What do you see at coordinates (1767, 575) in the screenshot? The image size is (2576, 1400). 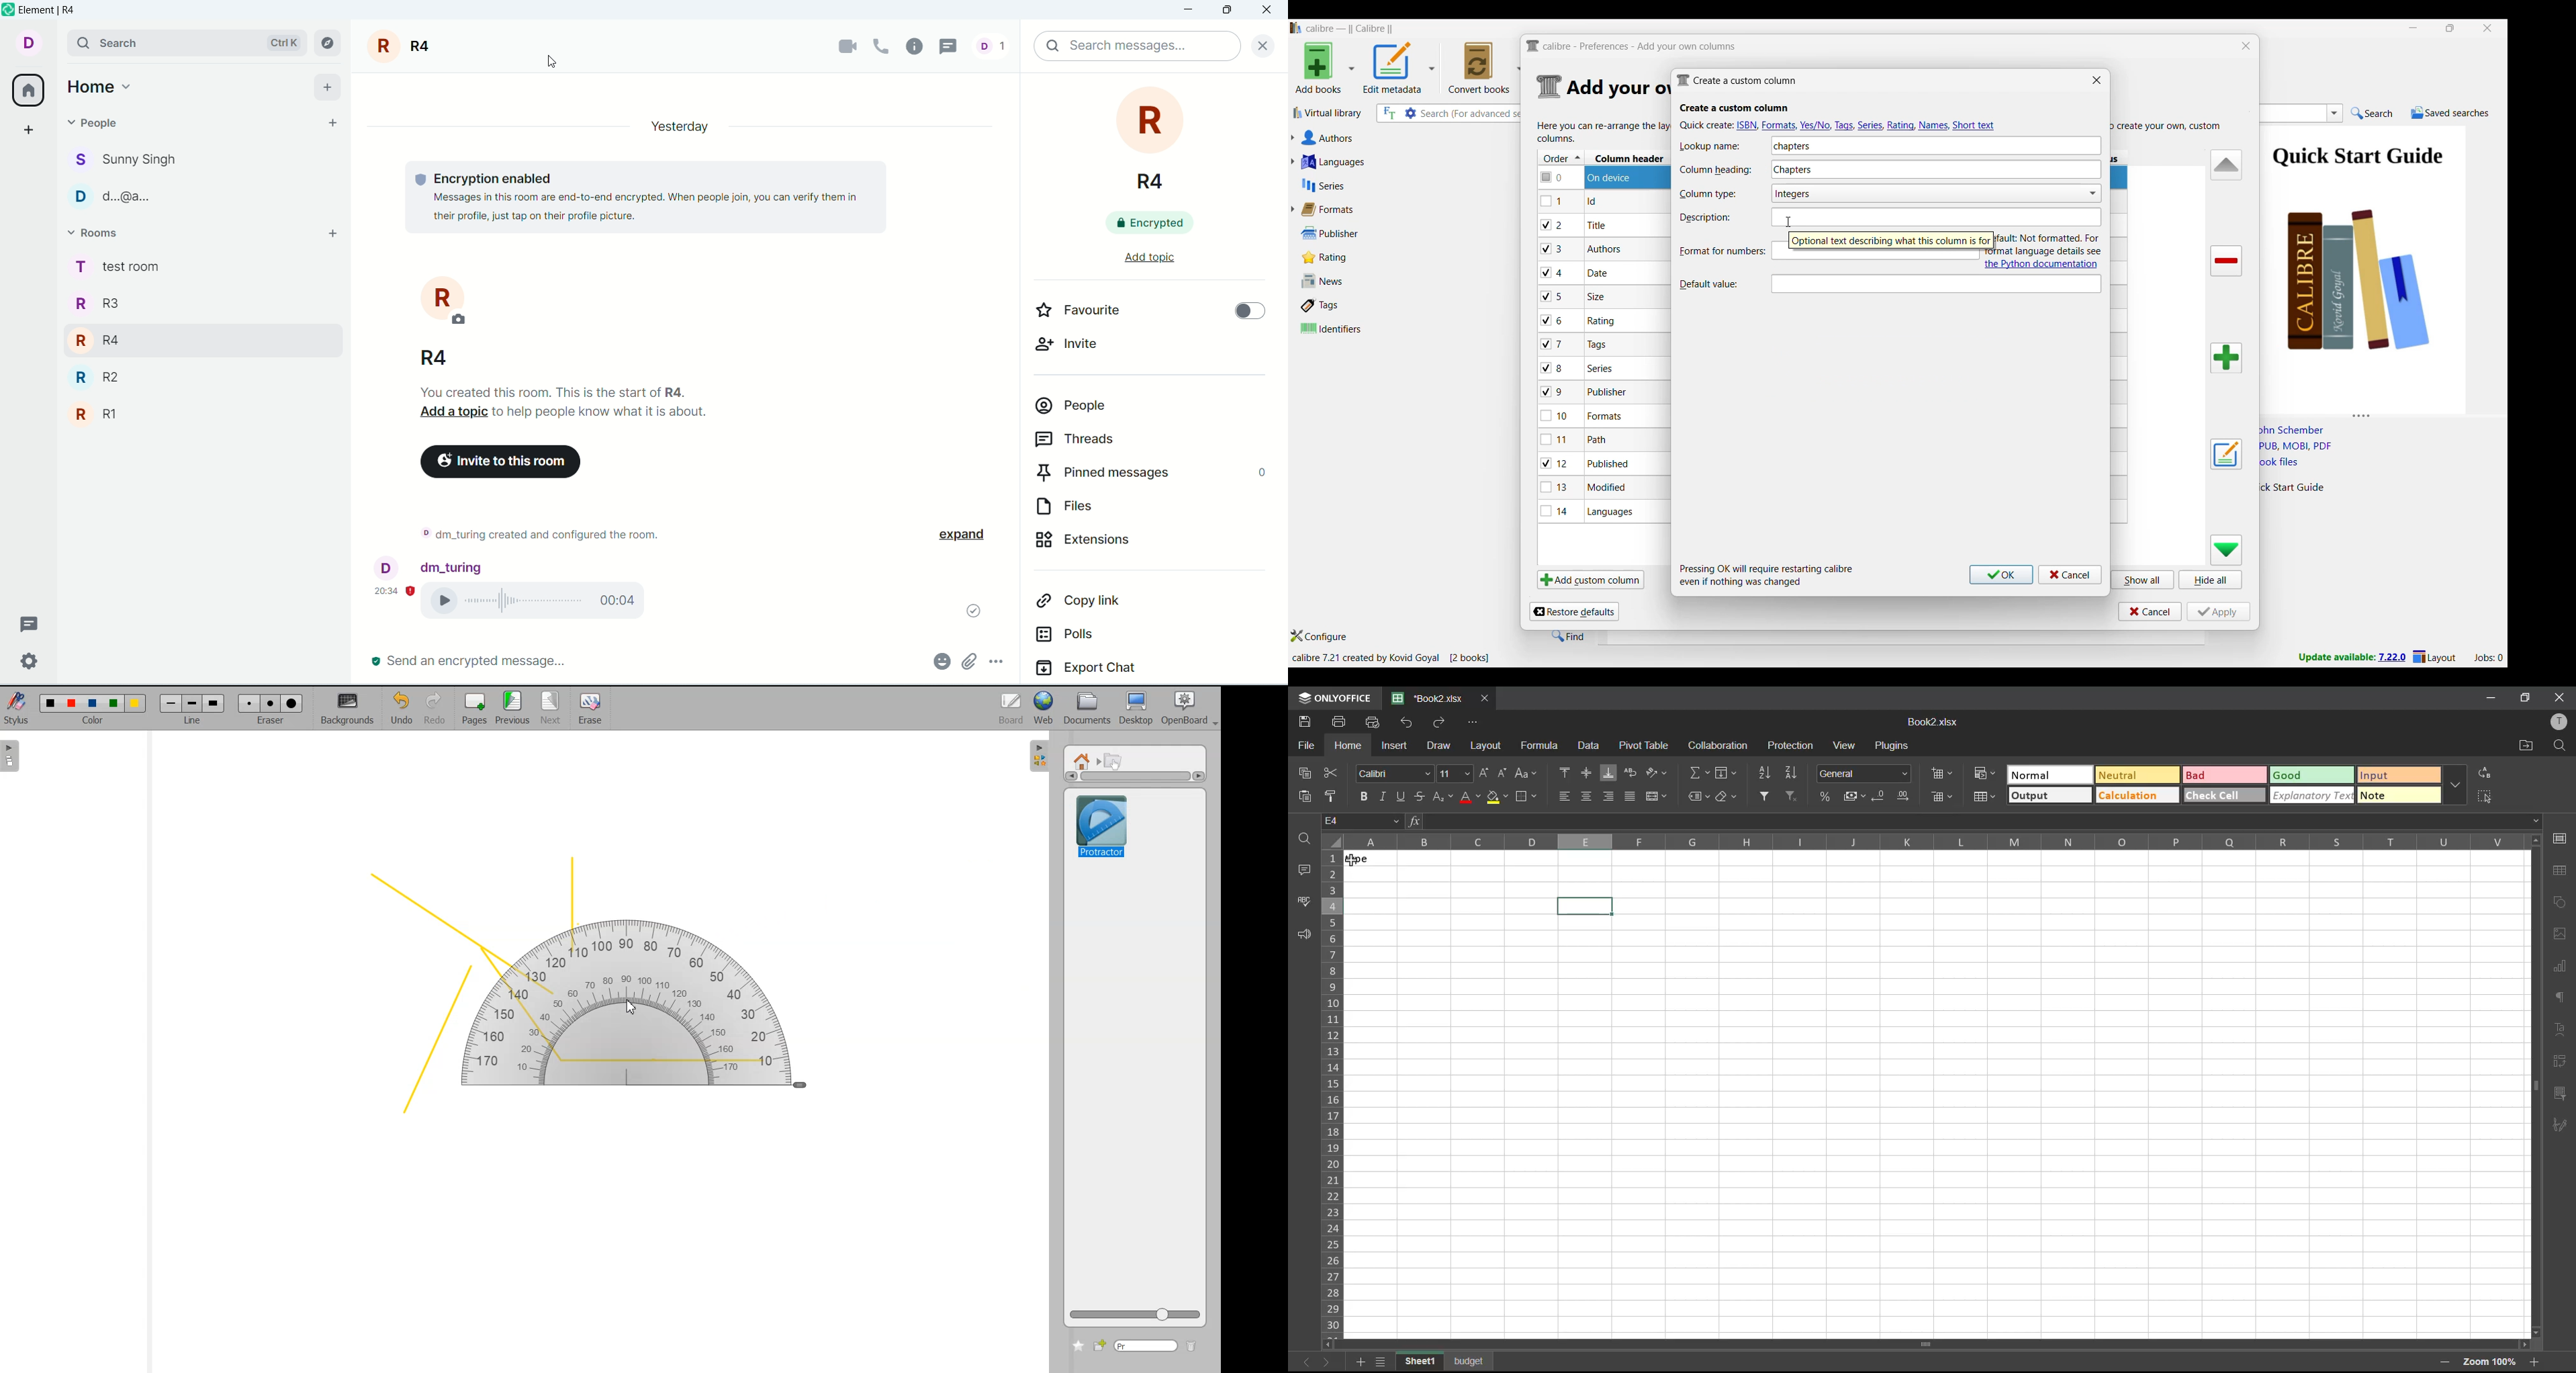 I see `Description of steps following saving inputs made` at bounding box center [1767, 575].